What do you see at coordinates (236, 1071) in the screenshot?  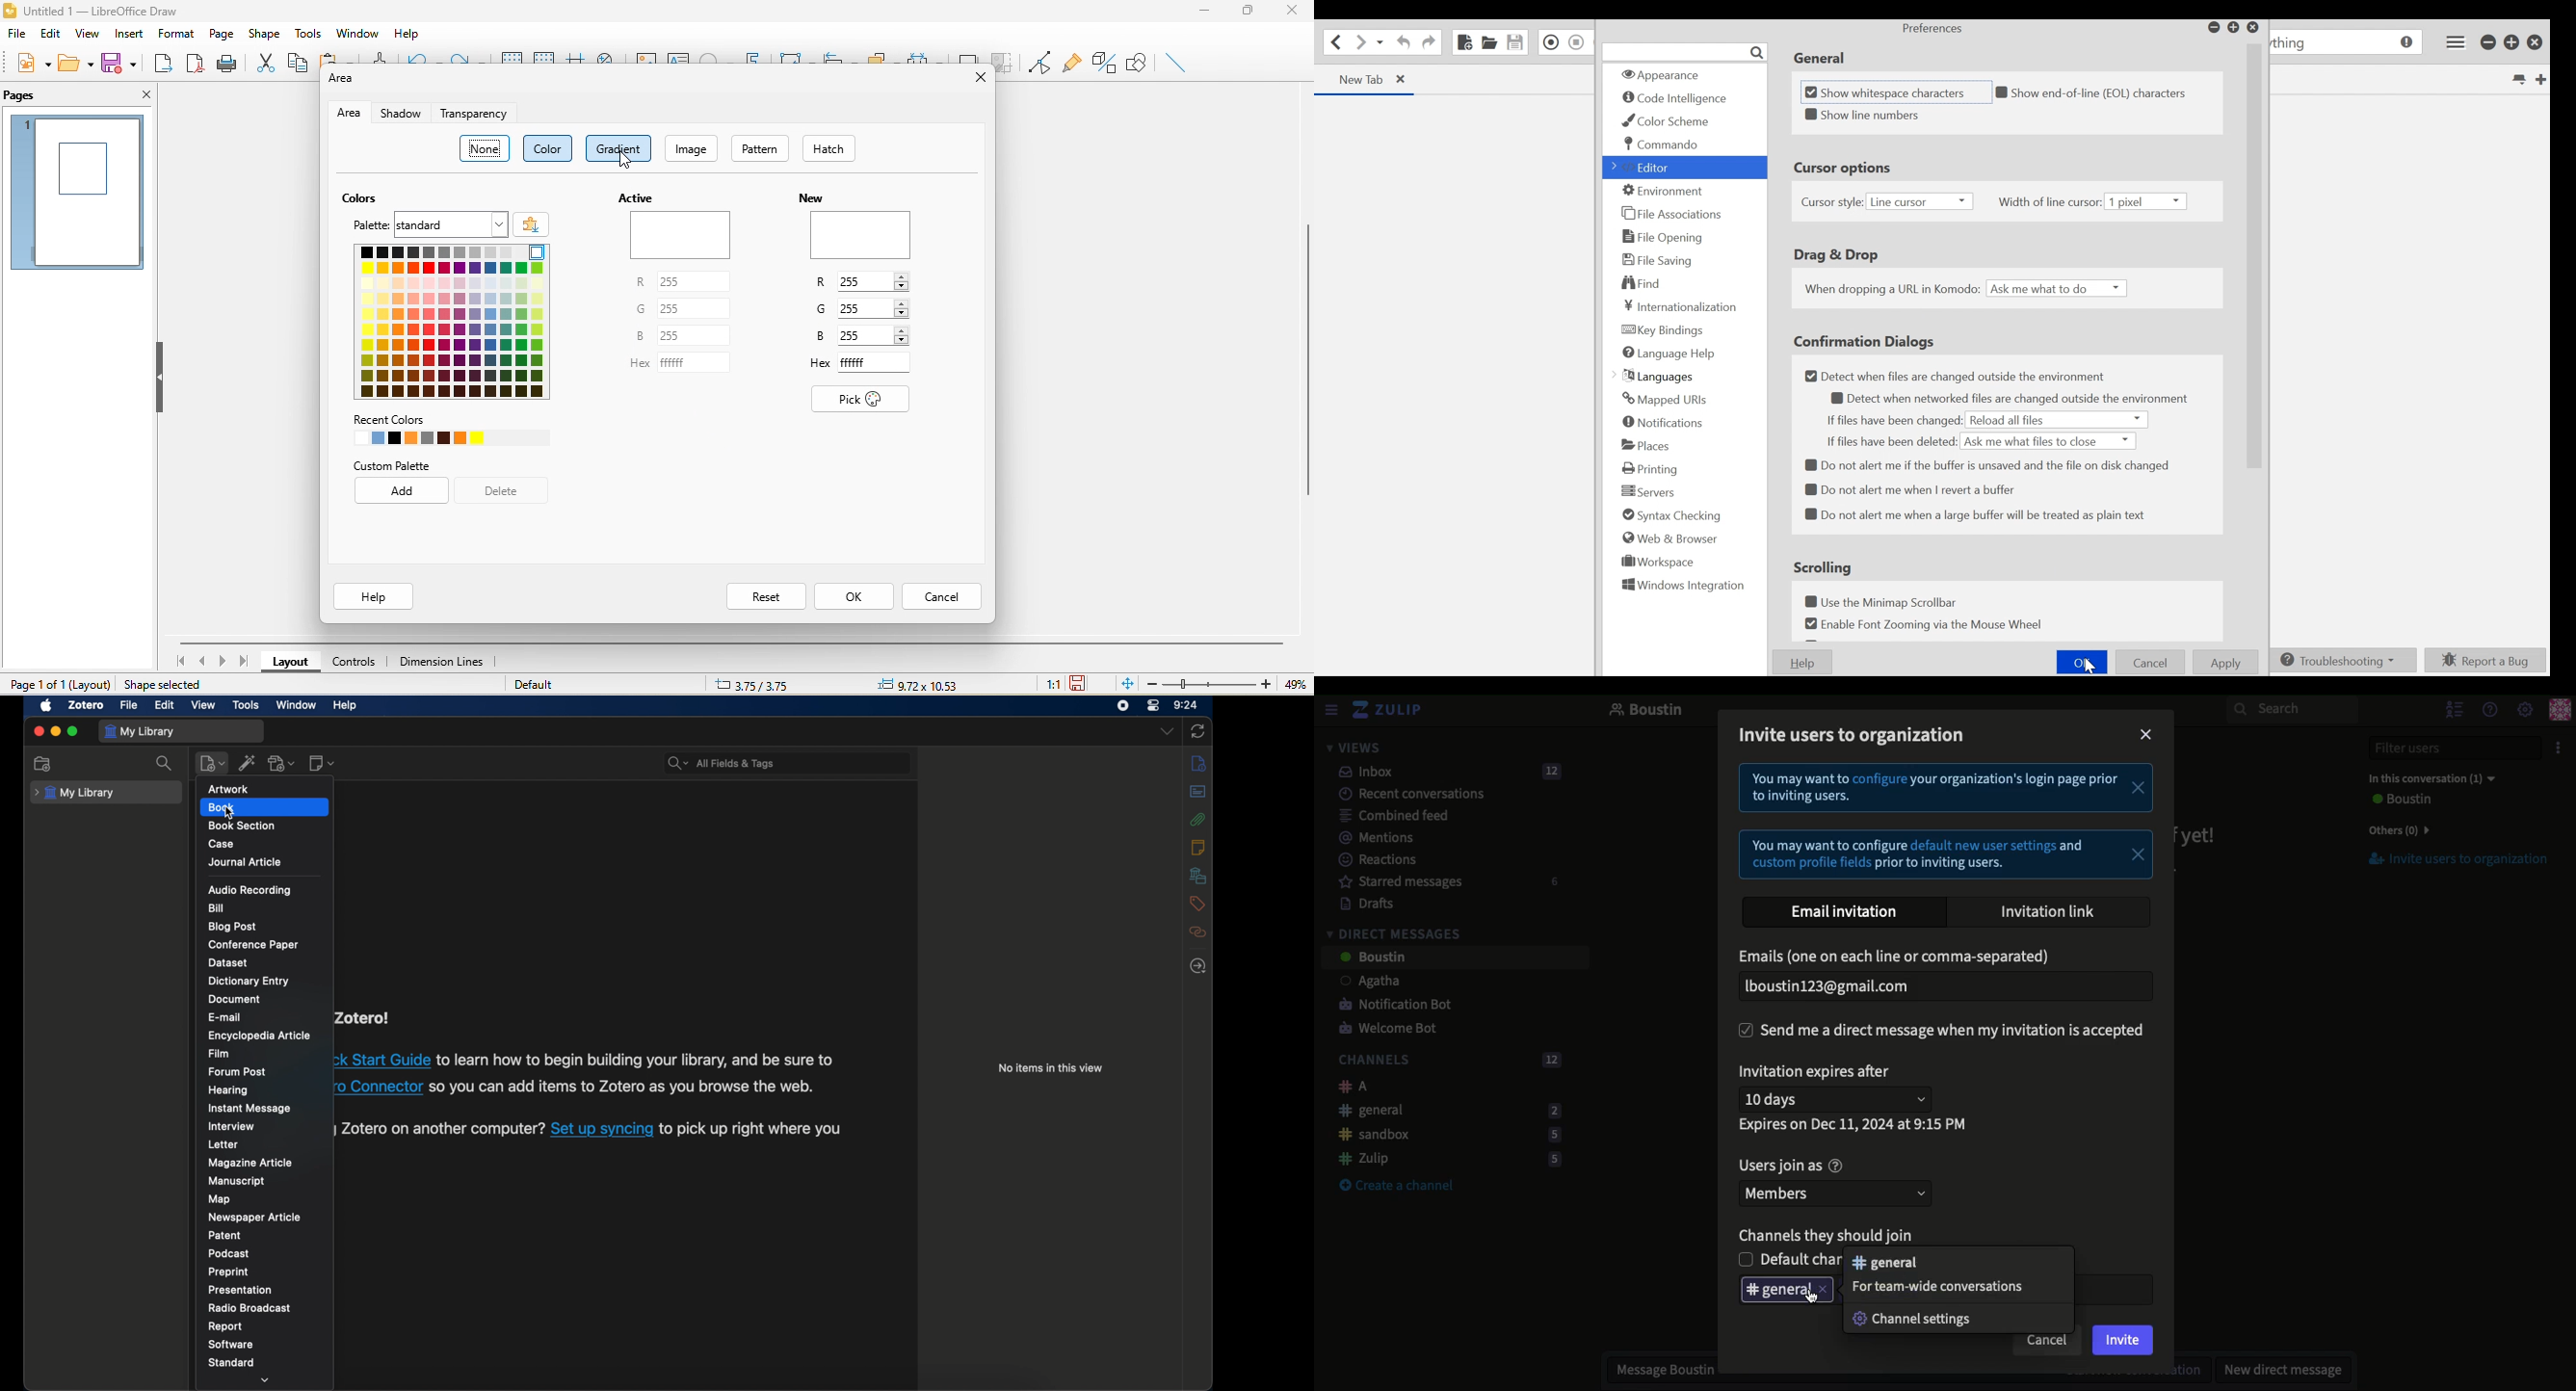 I see `forum post` at bounding box center [236, 1071].